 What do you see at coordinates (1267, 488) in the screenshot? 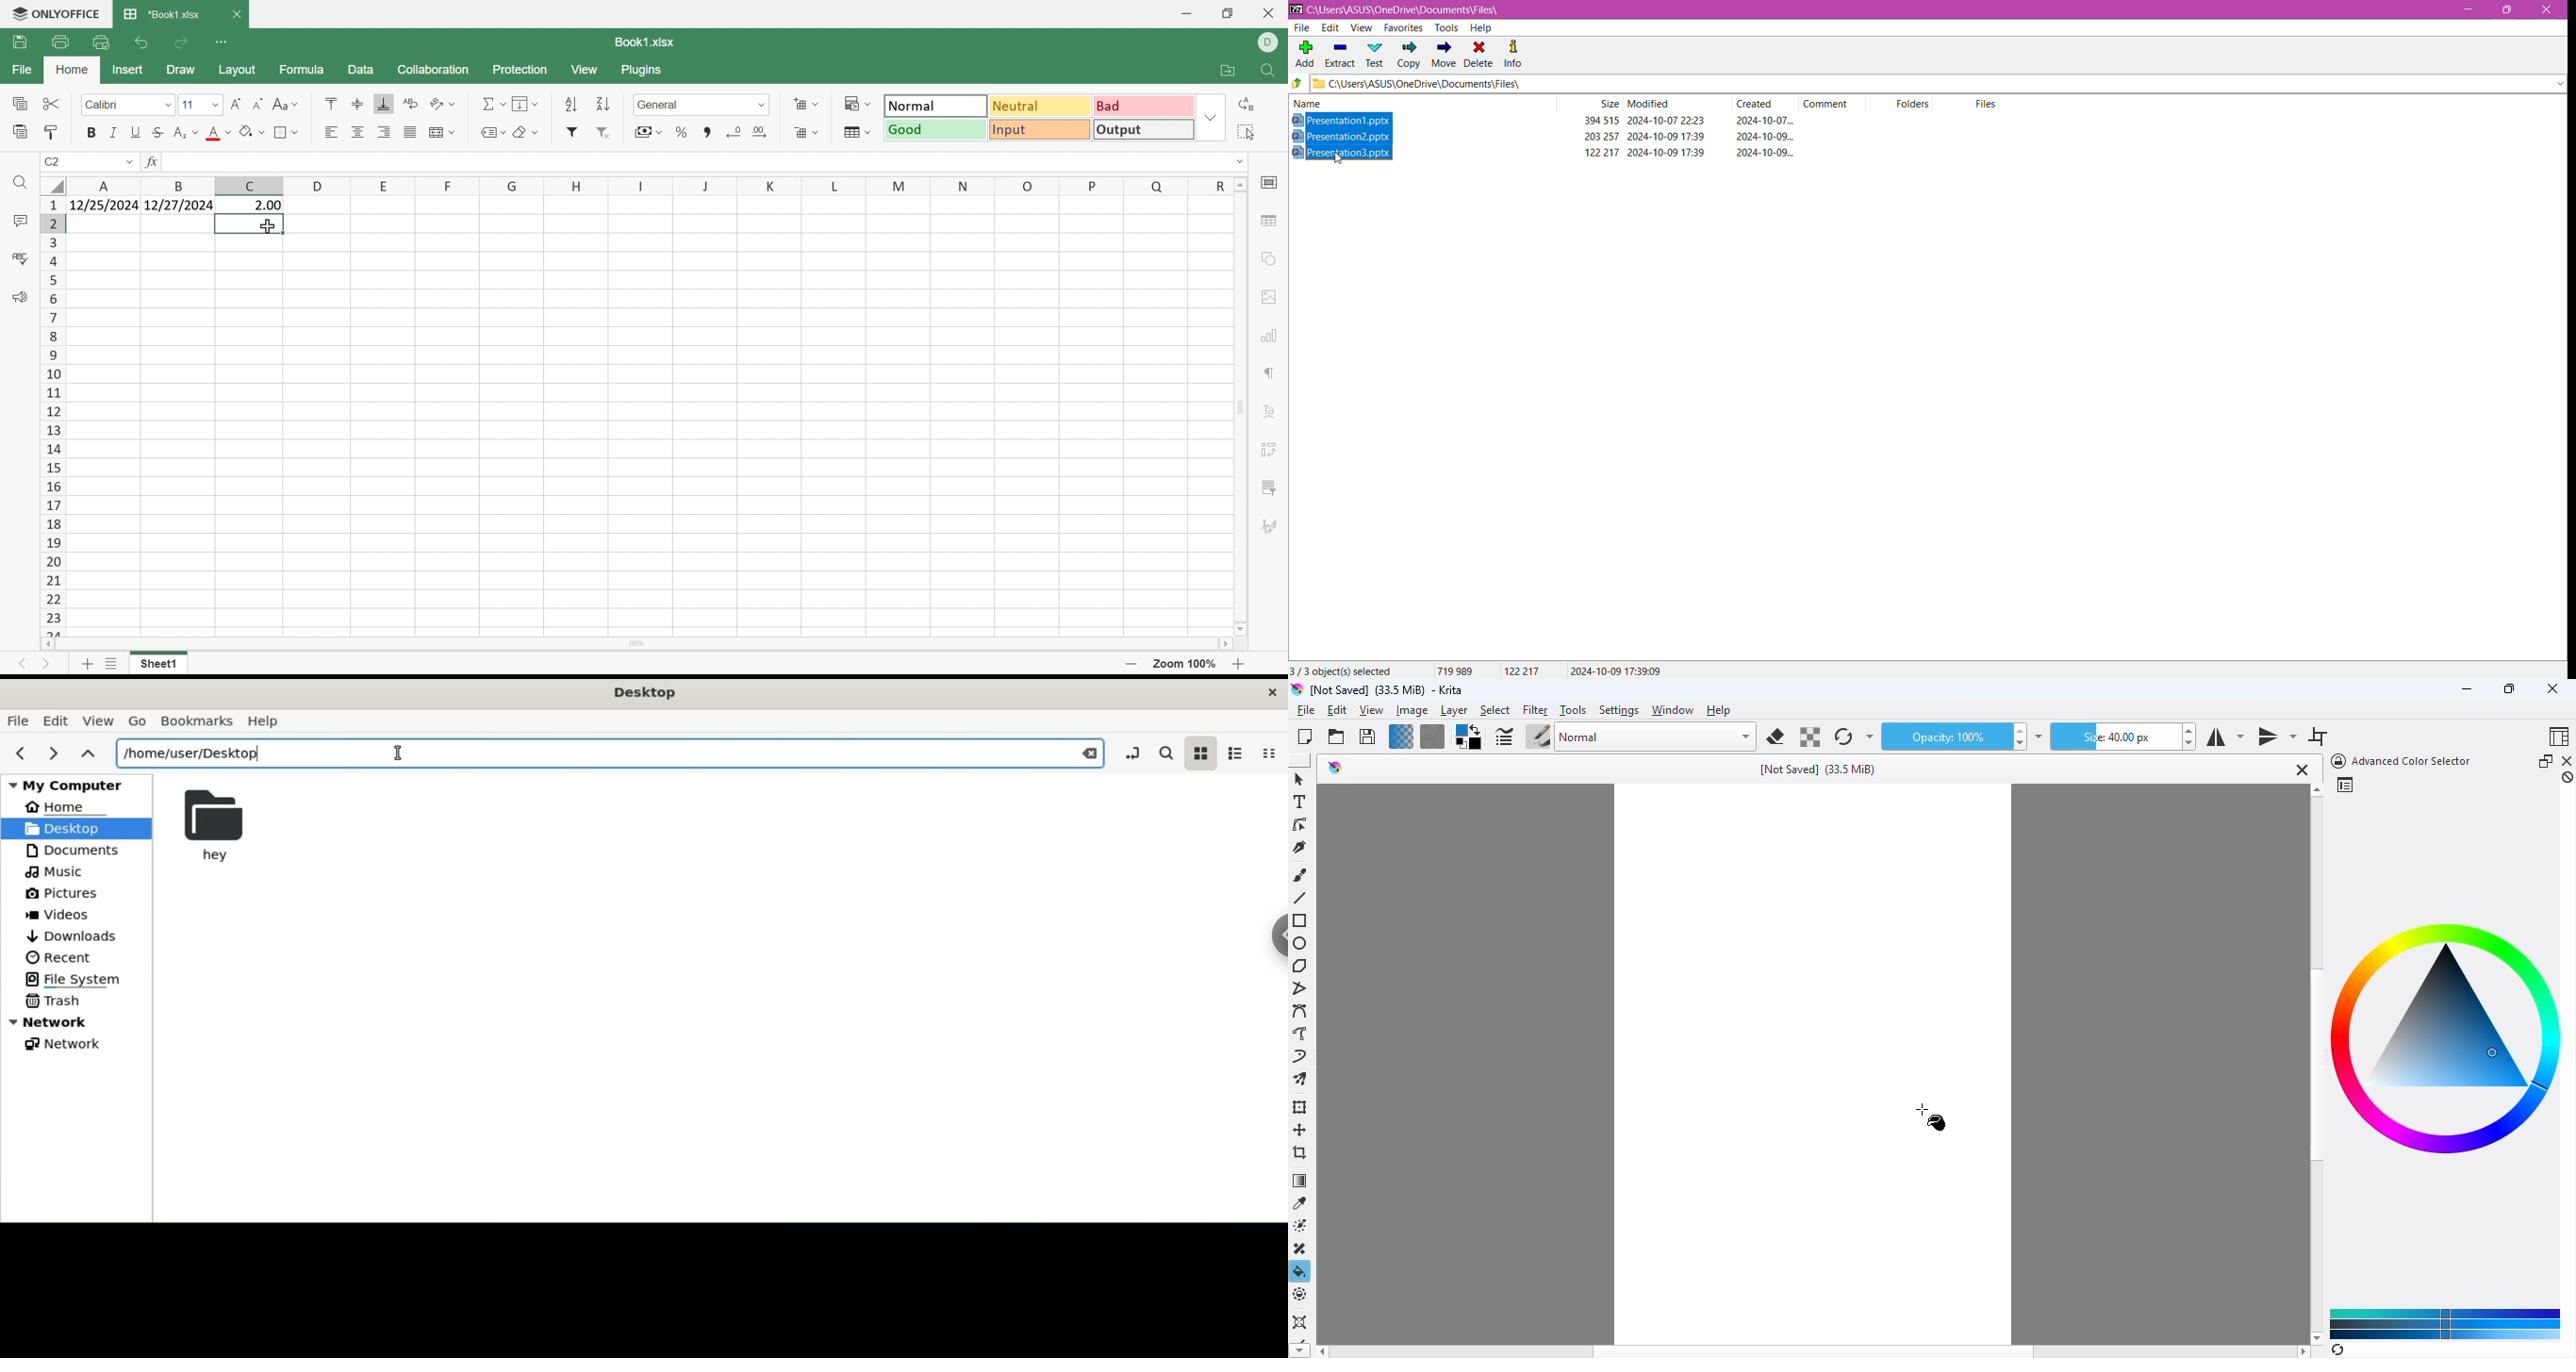
I see `Slicer settings` at bounding box center [1267, 488].